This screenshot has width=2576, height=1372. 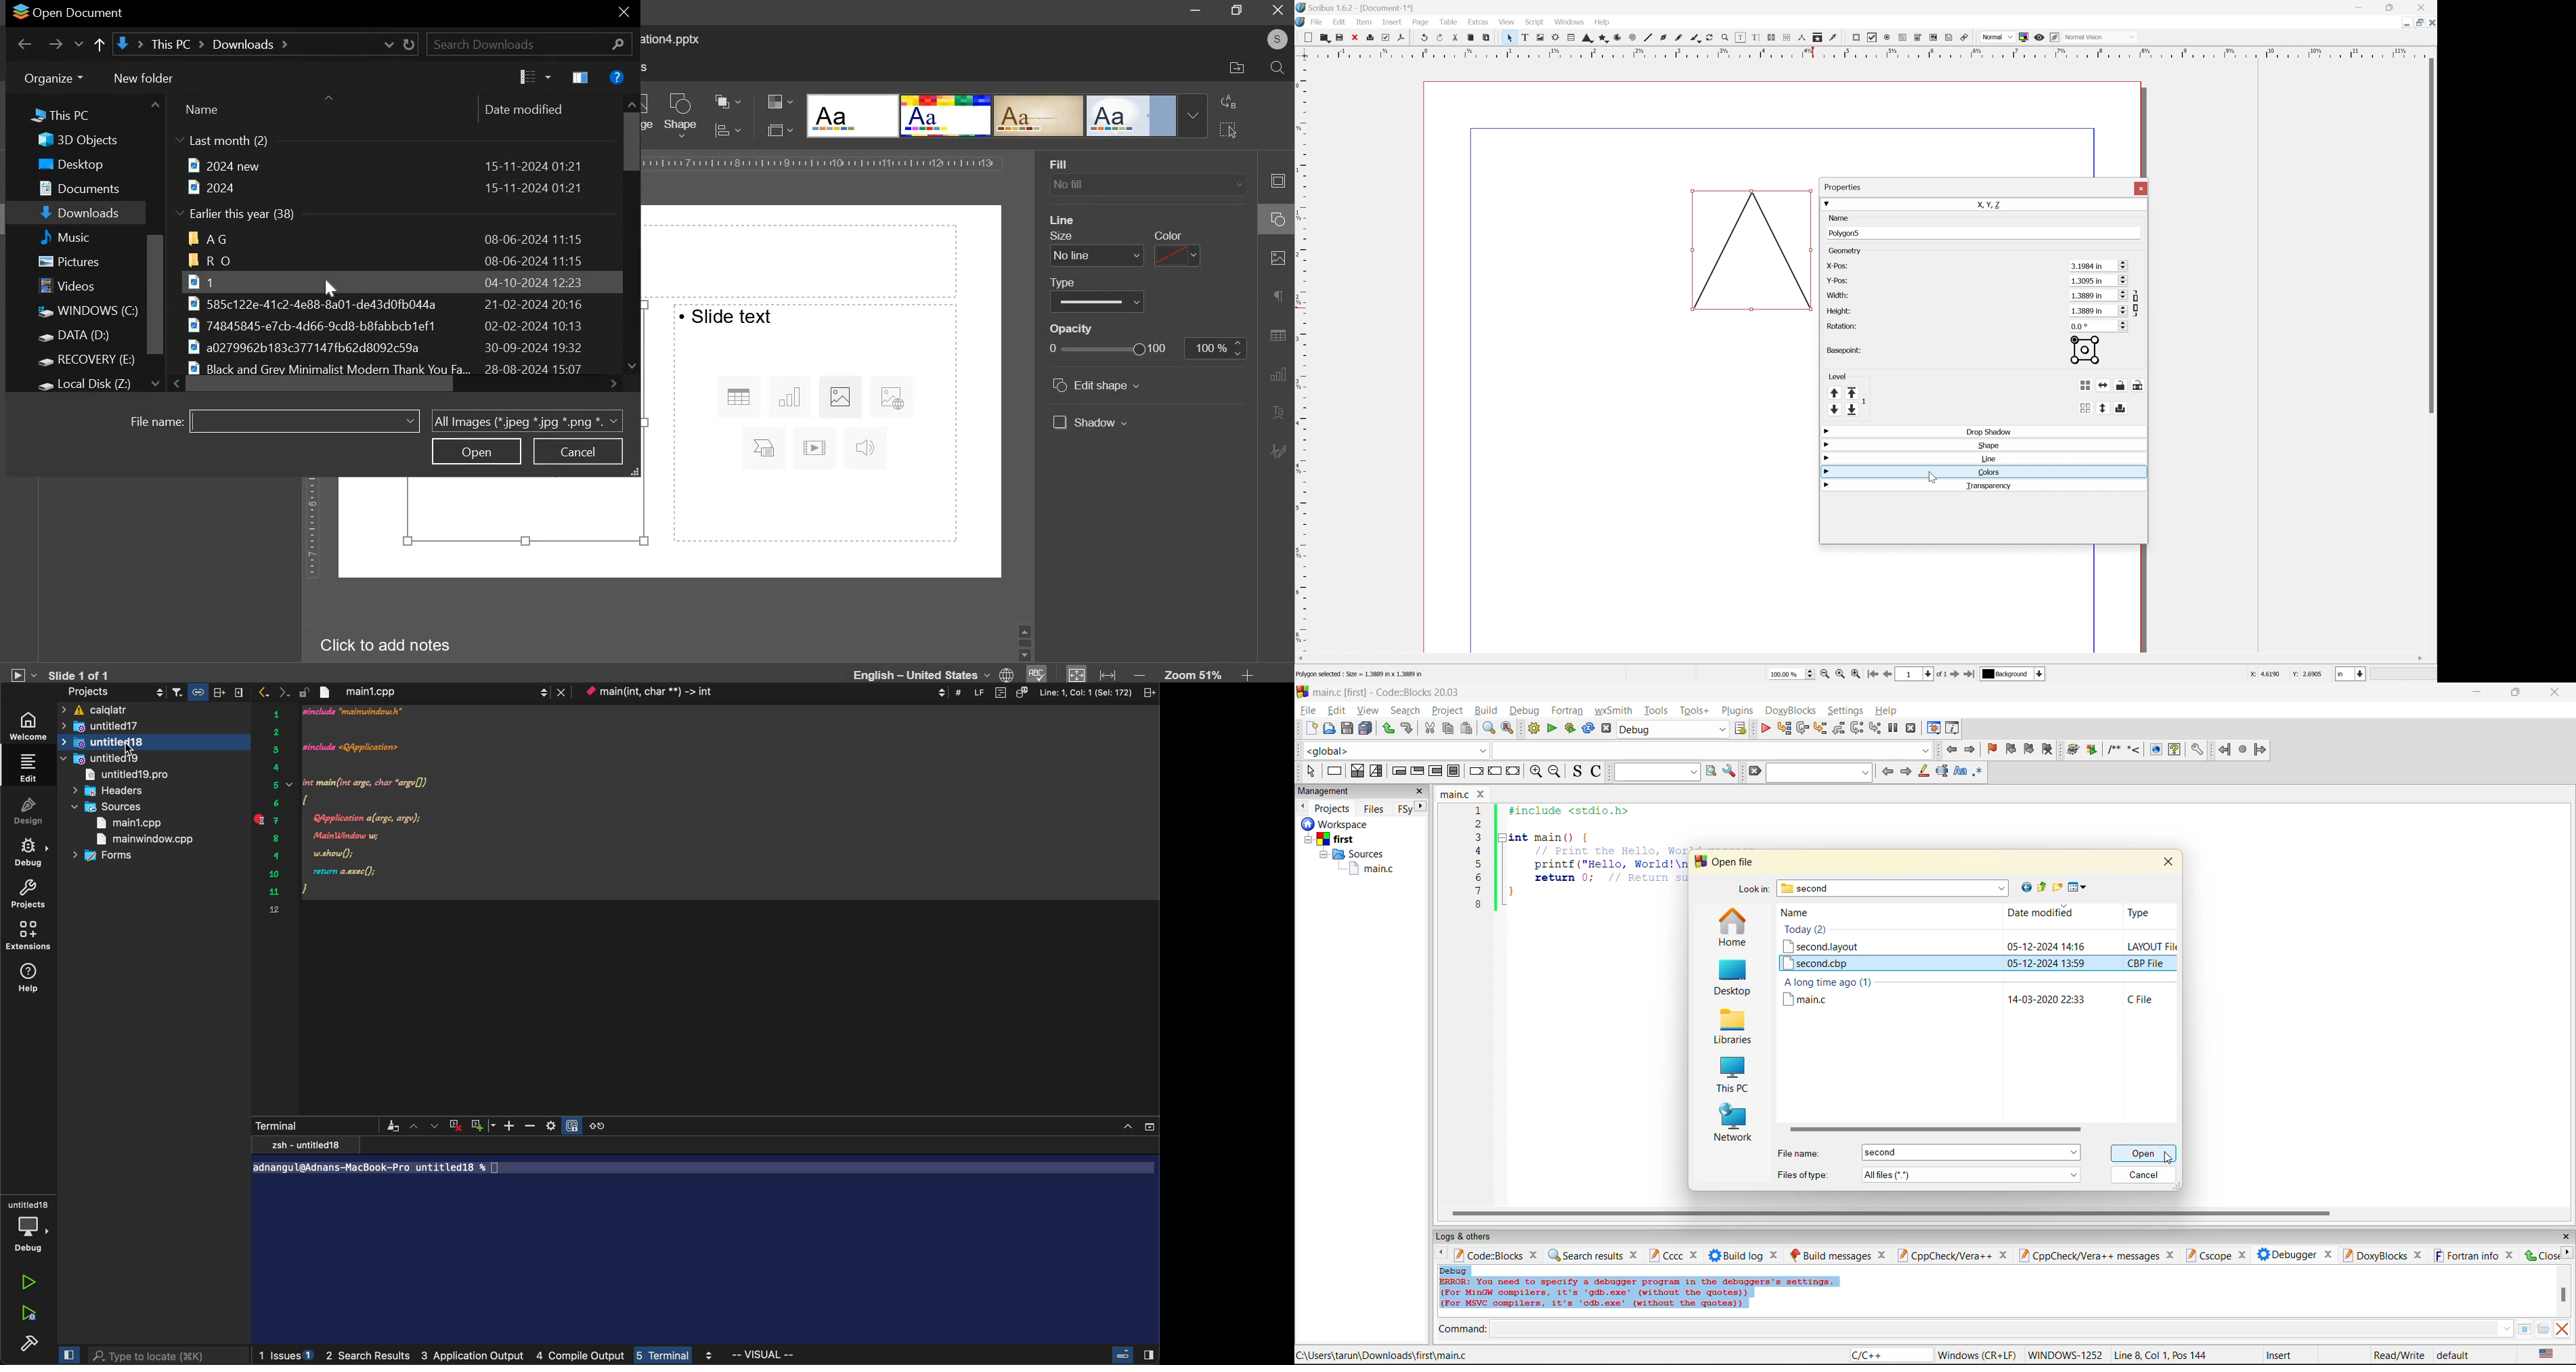 I want to click on Close, so click(x=1355, y=37).